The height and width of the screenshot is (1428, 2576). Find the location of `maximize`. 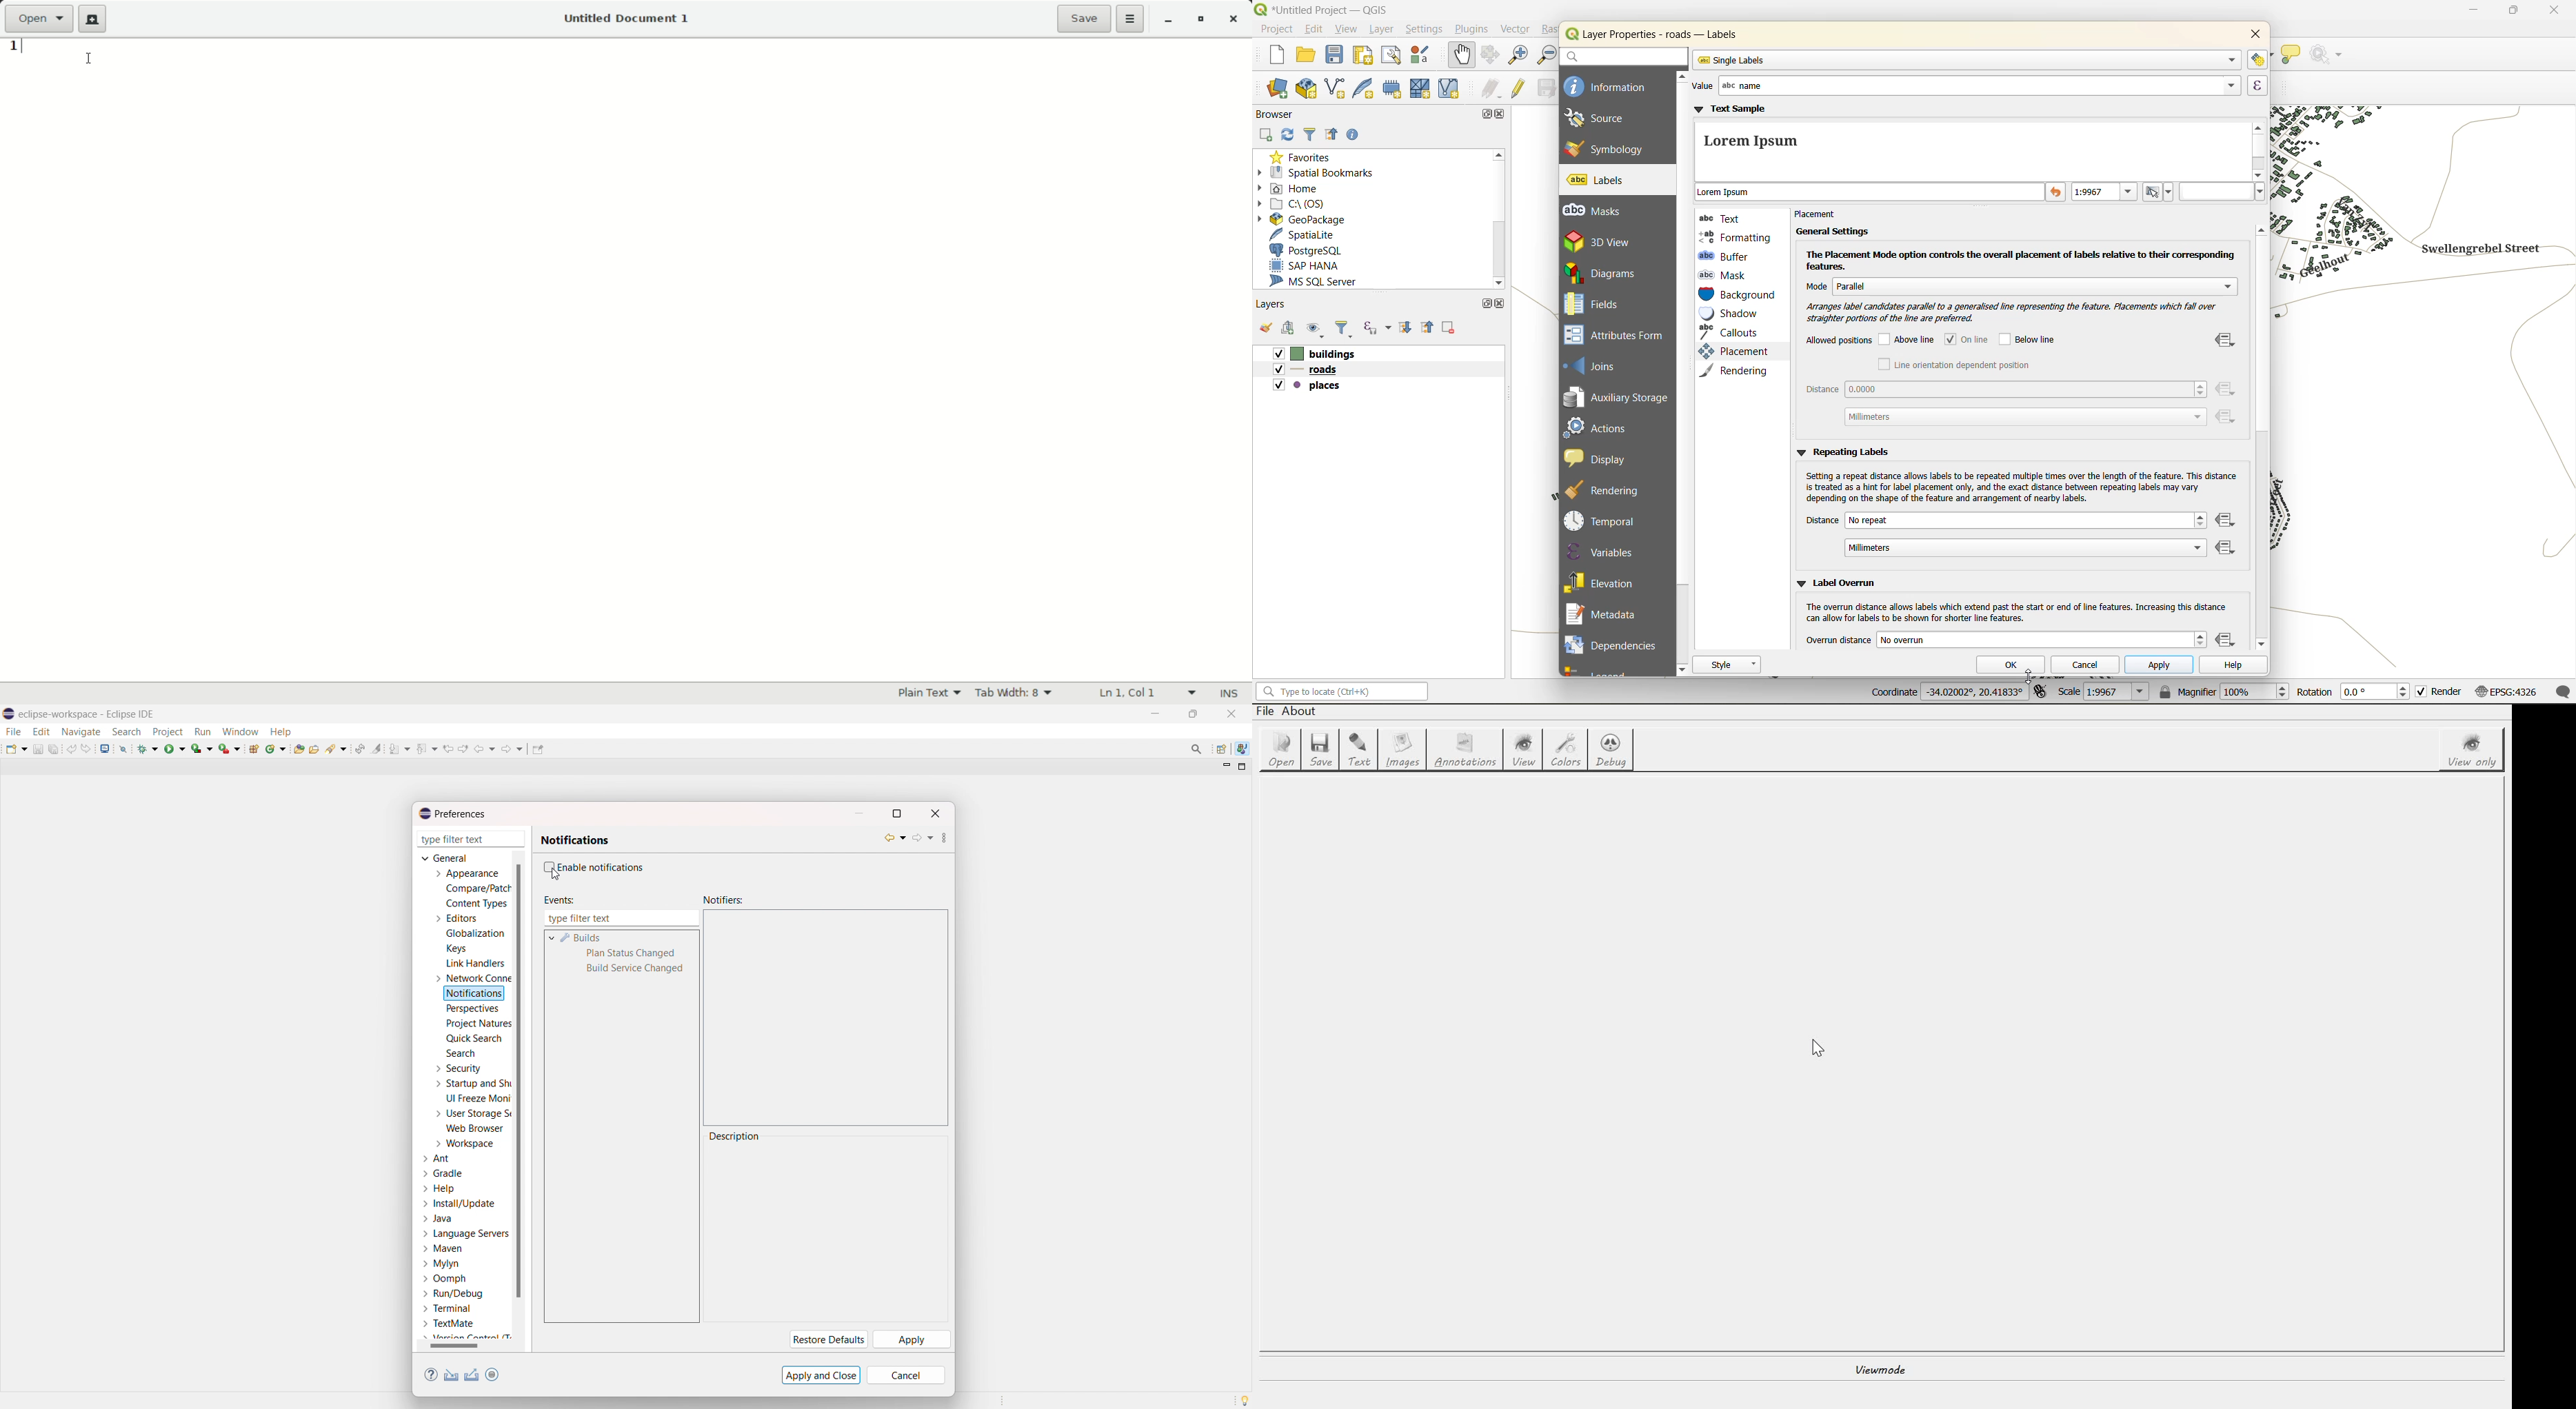

maximize is located at coordinates (2513, 13).